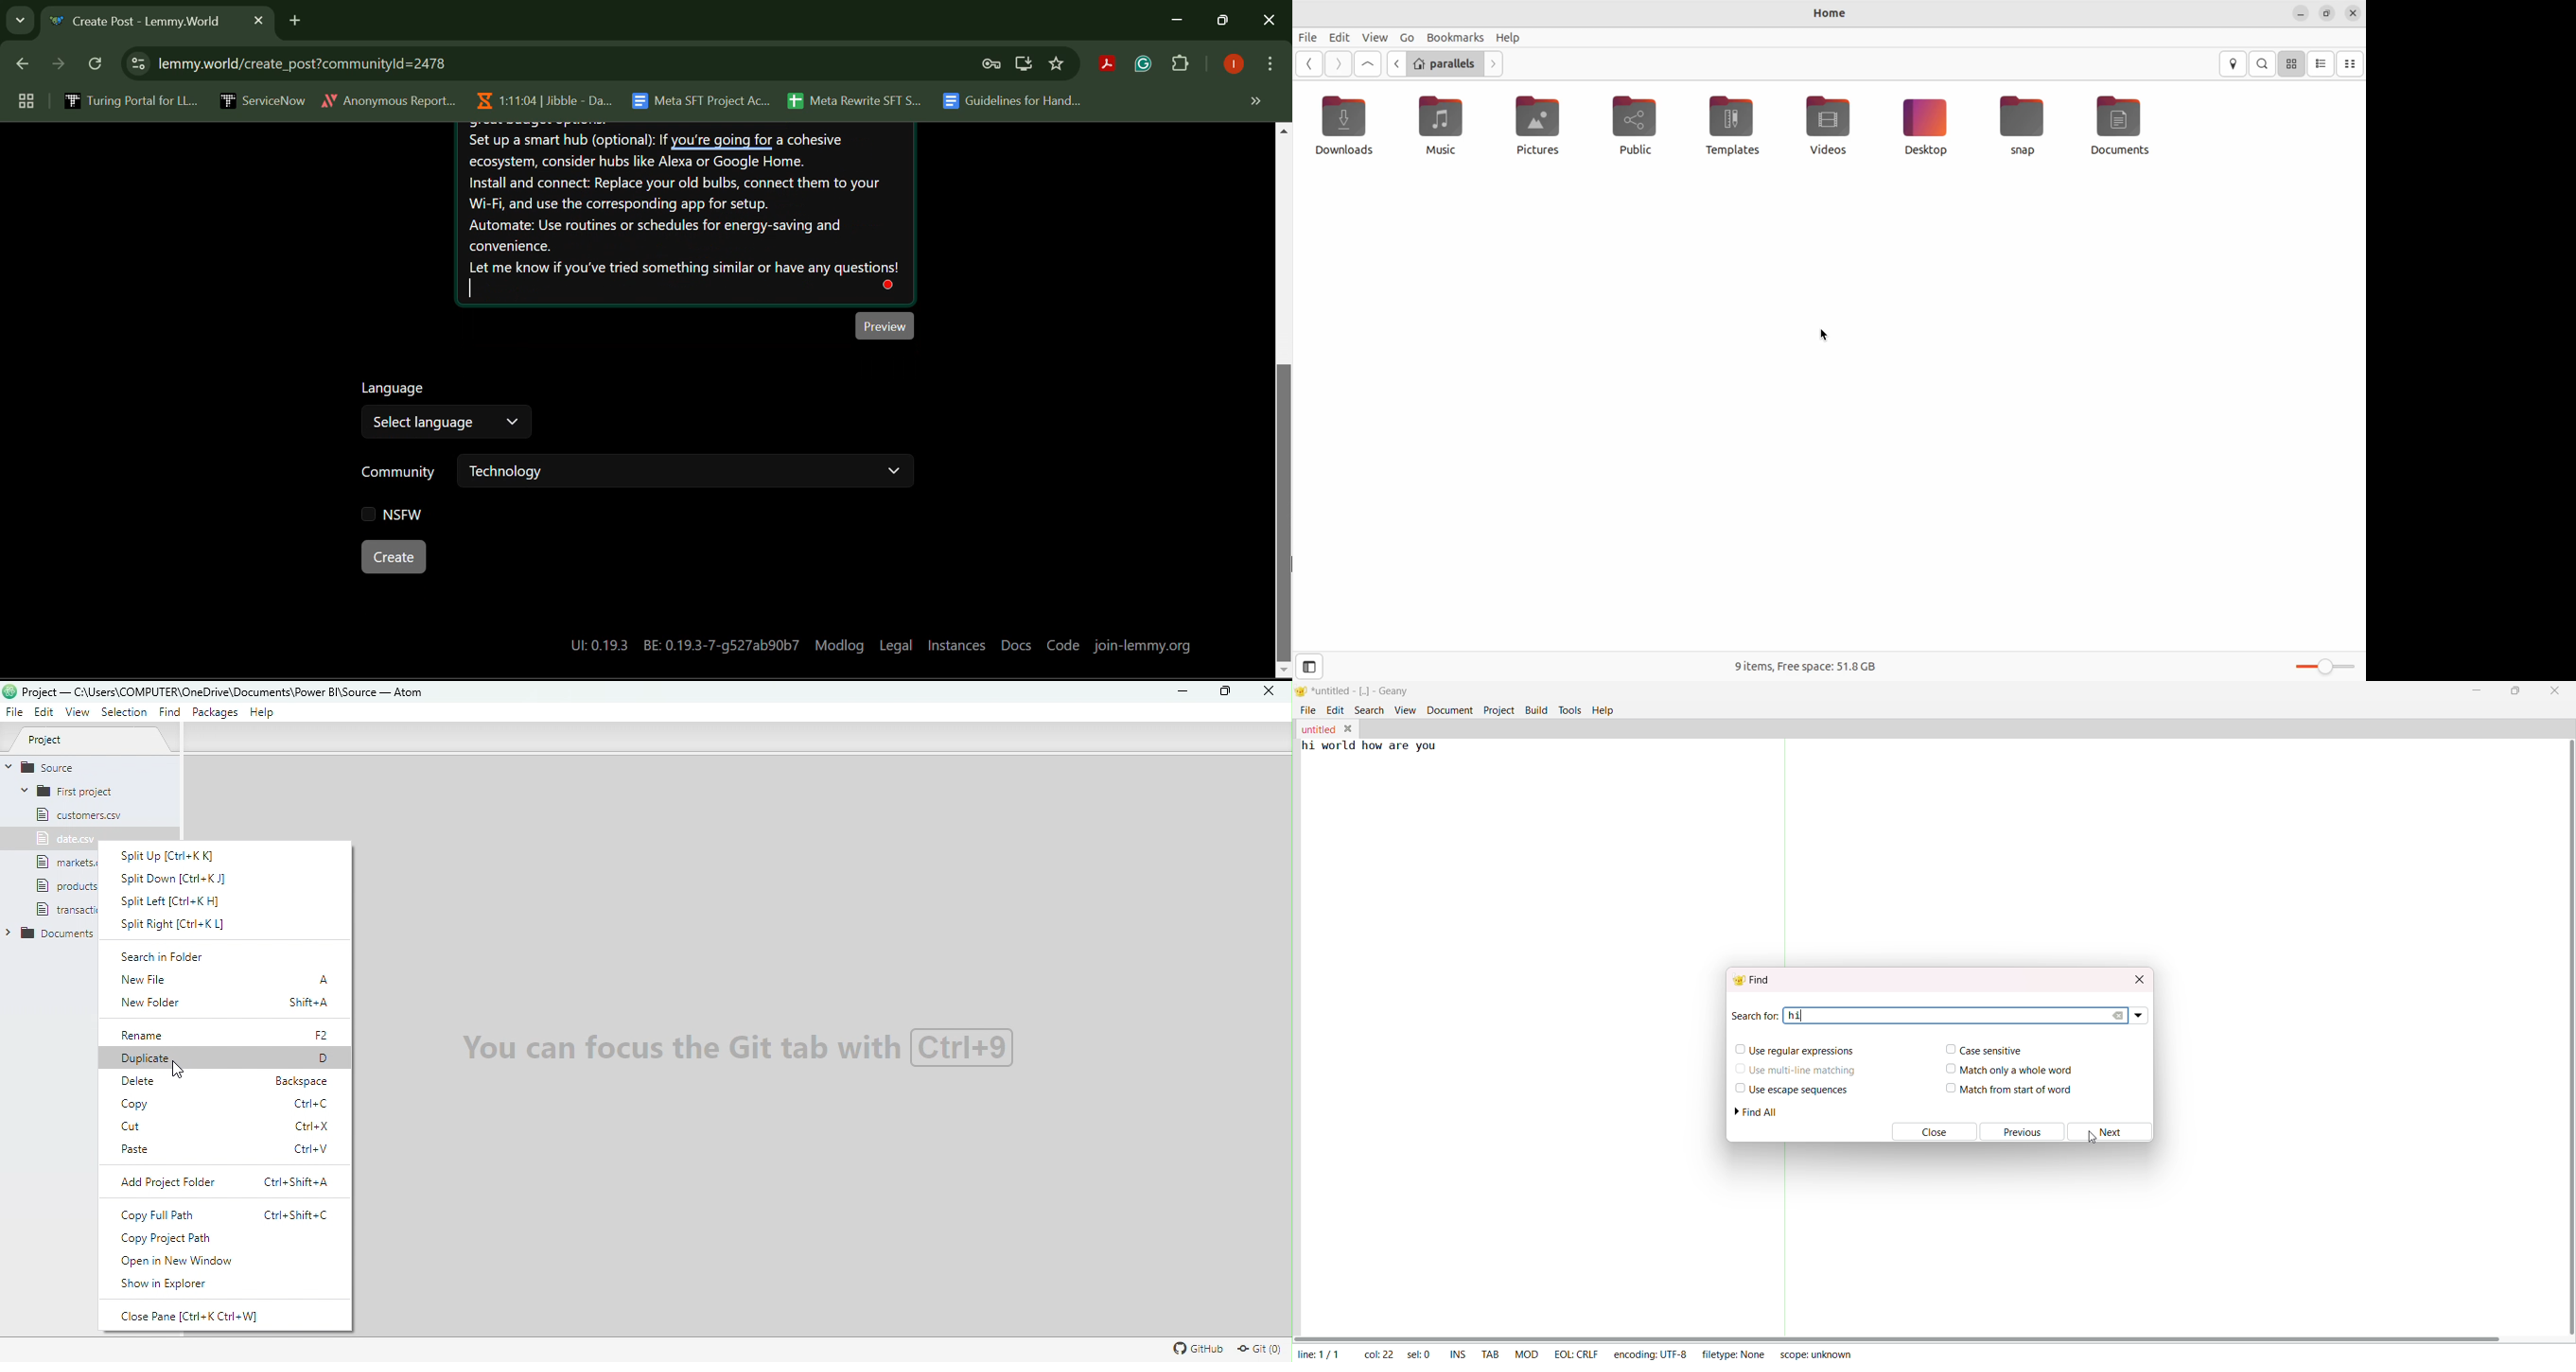 The image size is (2576, 1372). I want to click on Git repository, so click(1261, 1348).